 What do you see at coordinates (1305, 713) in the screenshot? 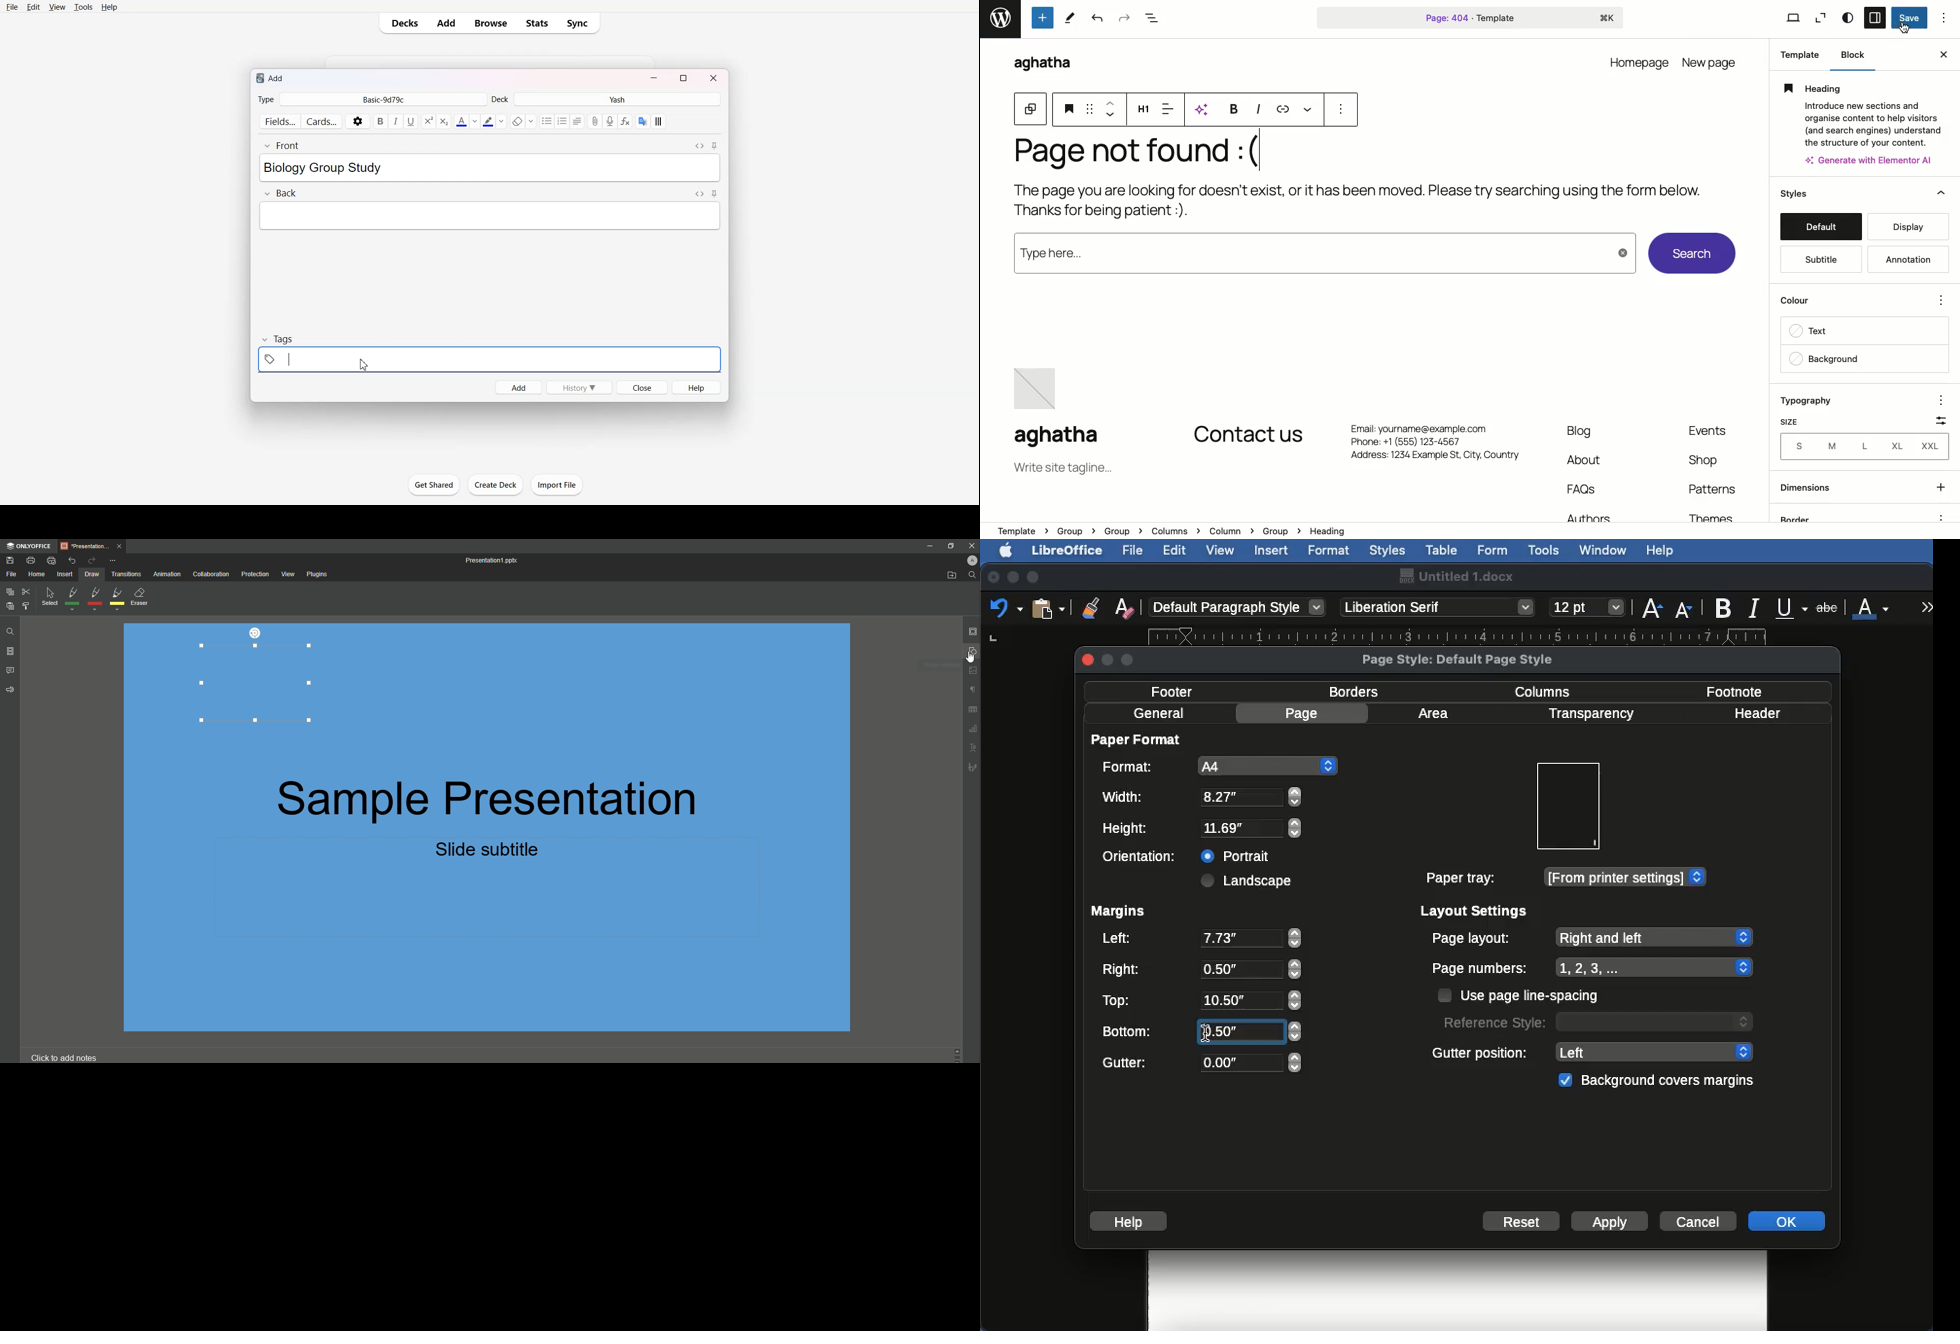
I see `Page` at bounding box center [1305, 713].